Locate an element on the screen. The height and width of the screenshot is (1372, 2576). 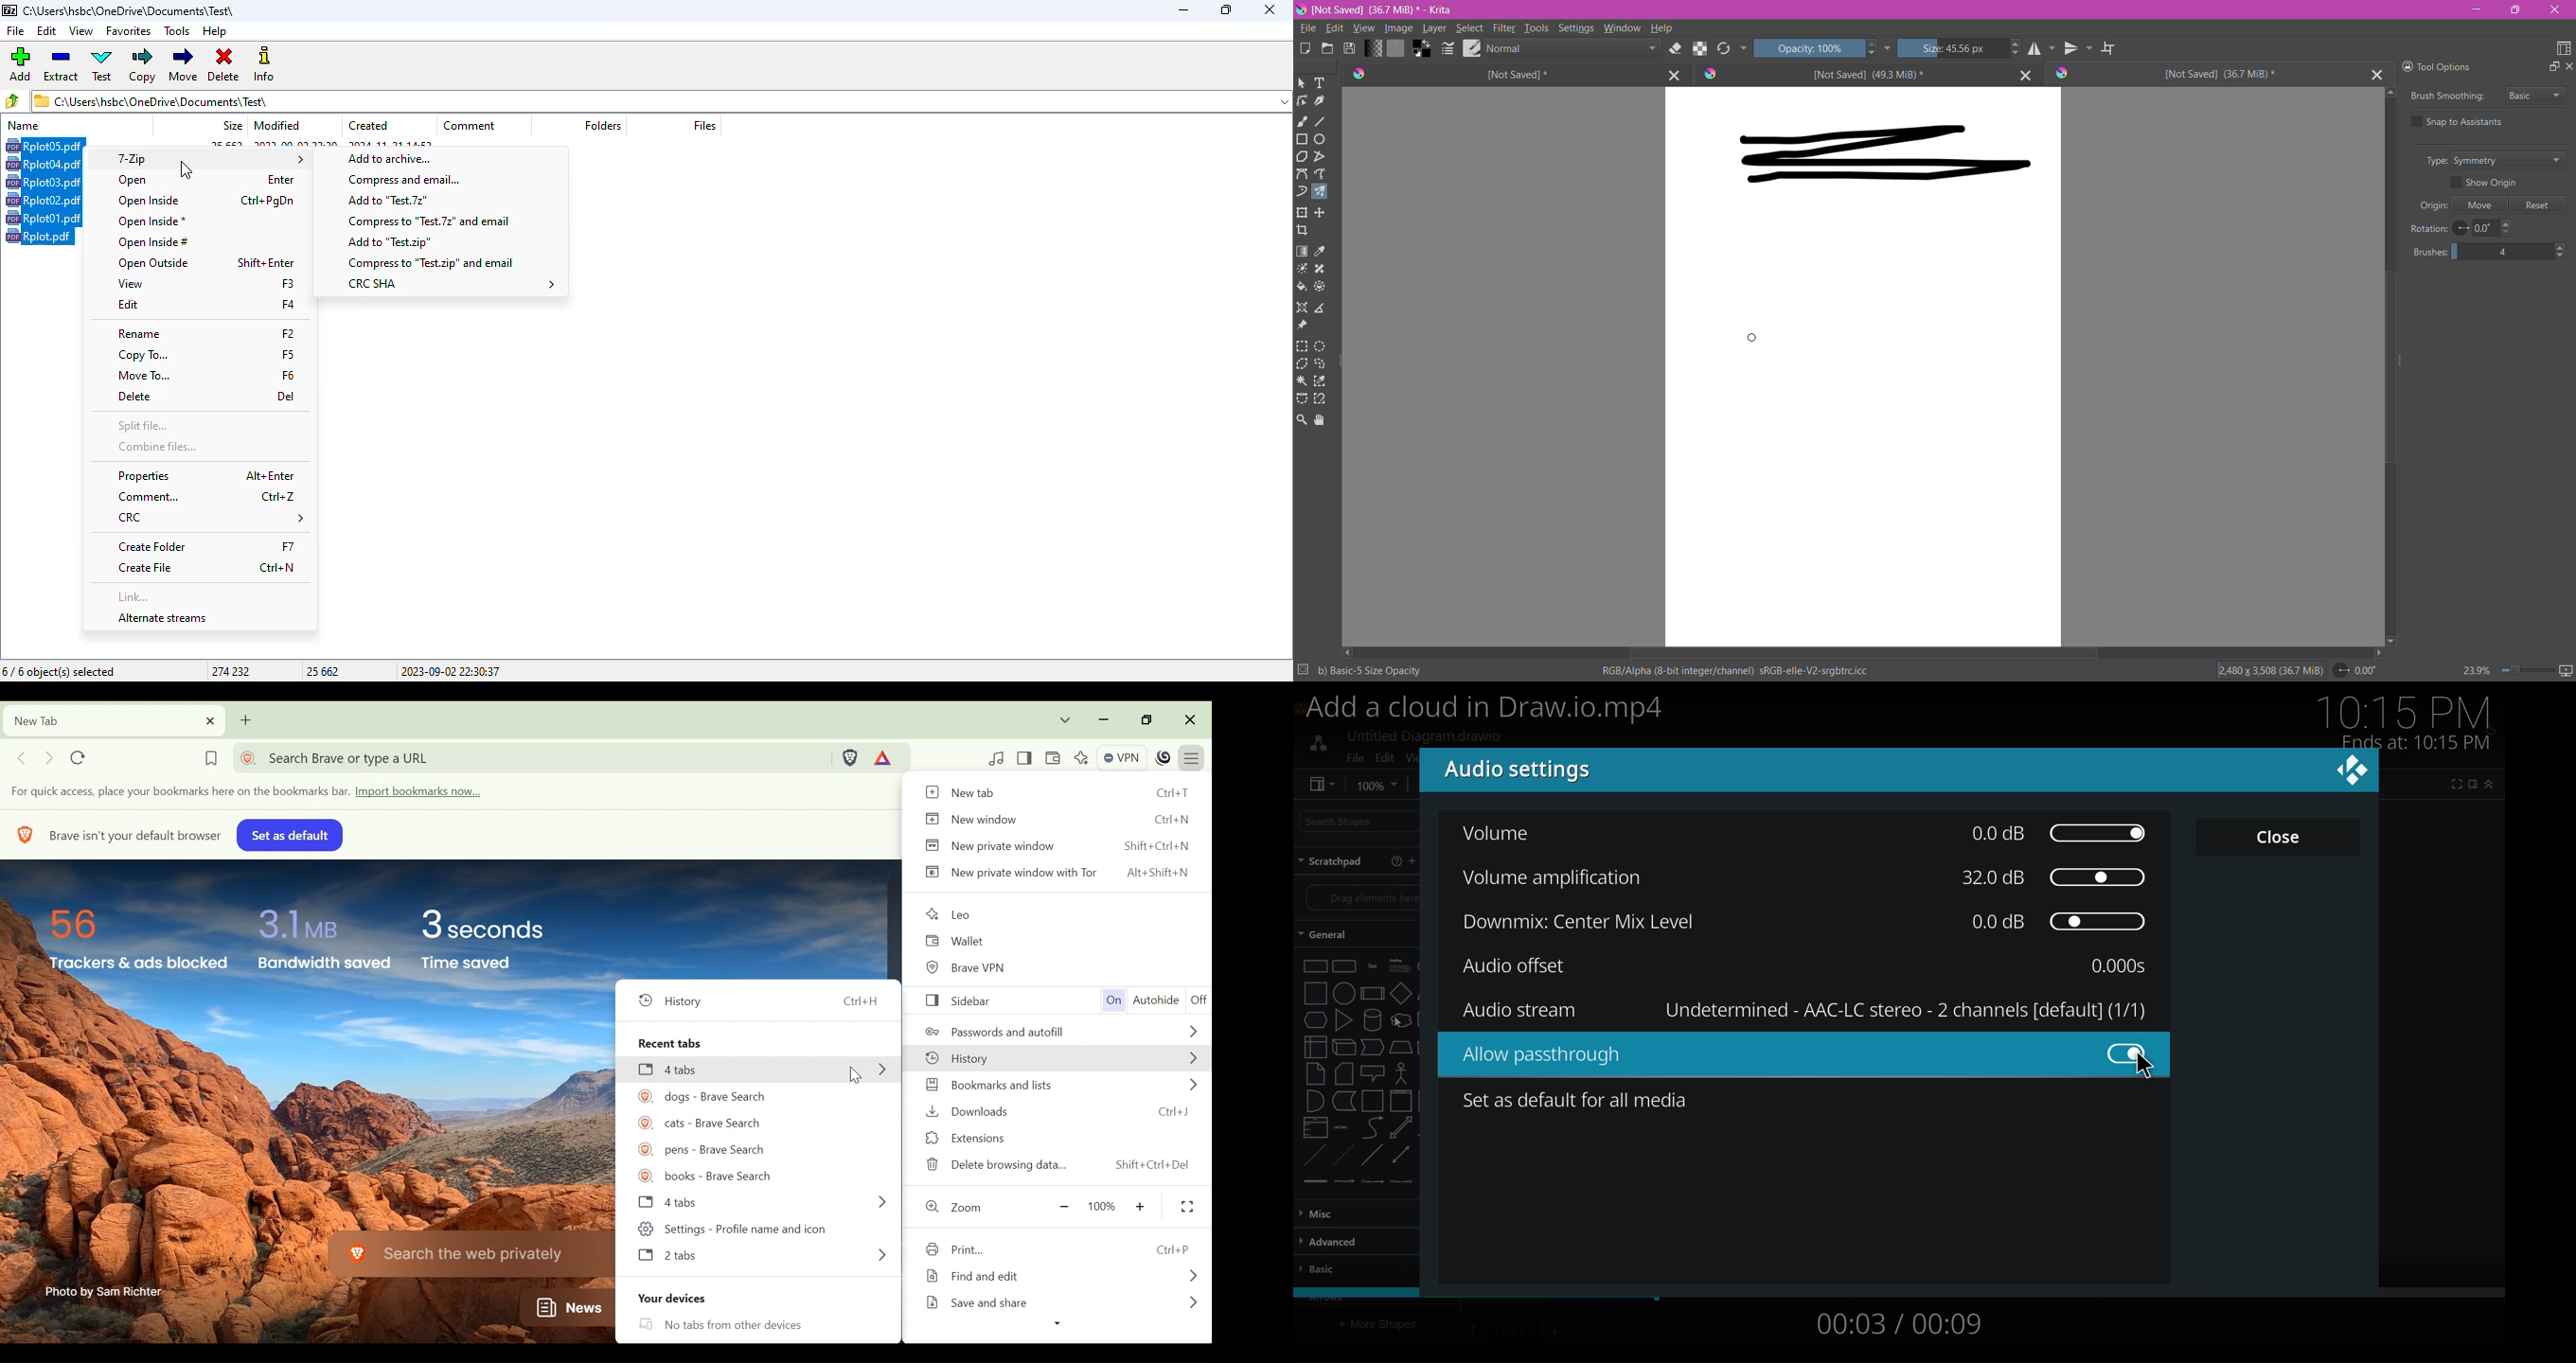
Crop the image to an area is located at coordinates (1303, 231).